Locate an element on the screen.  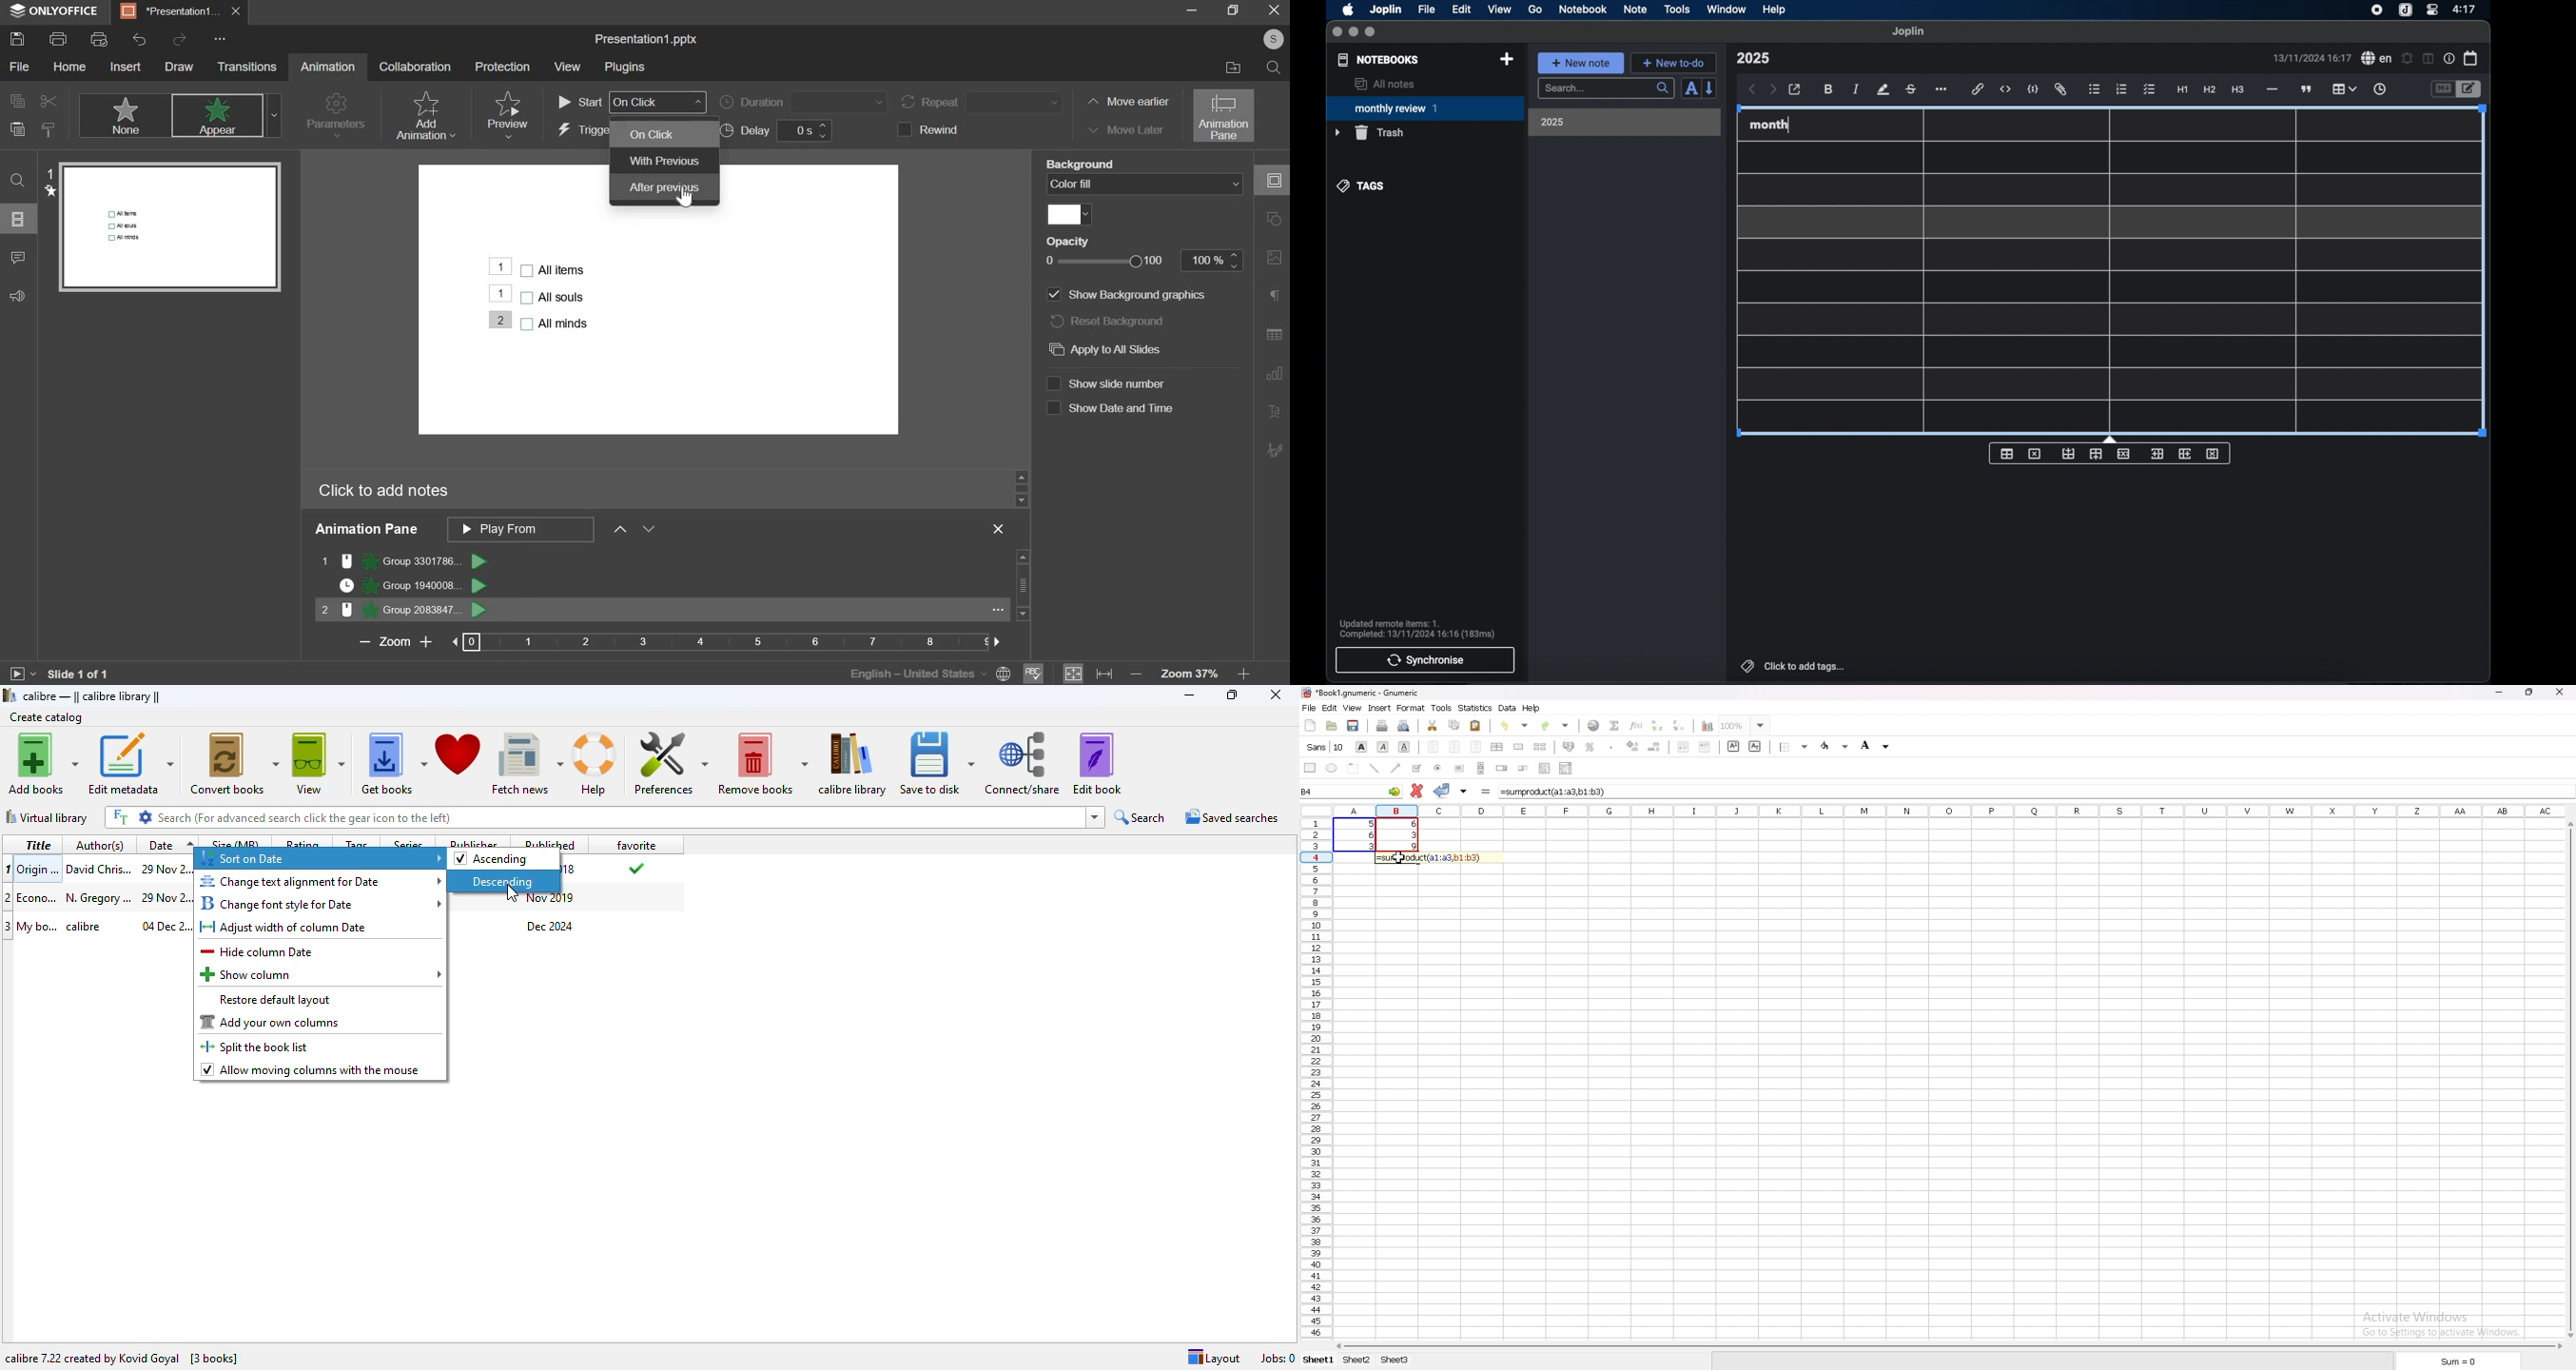
thousand separator is located at coordinates (1612, 746).